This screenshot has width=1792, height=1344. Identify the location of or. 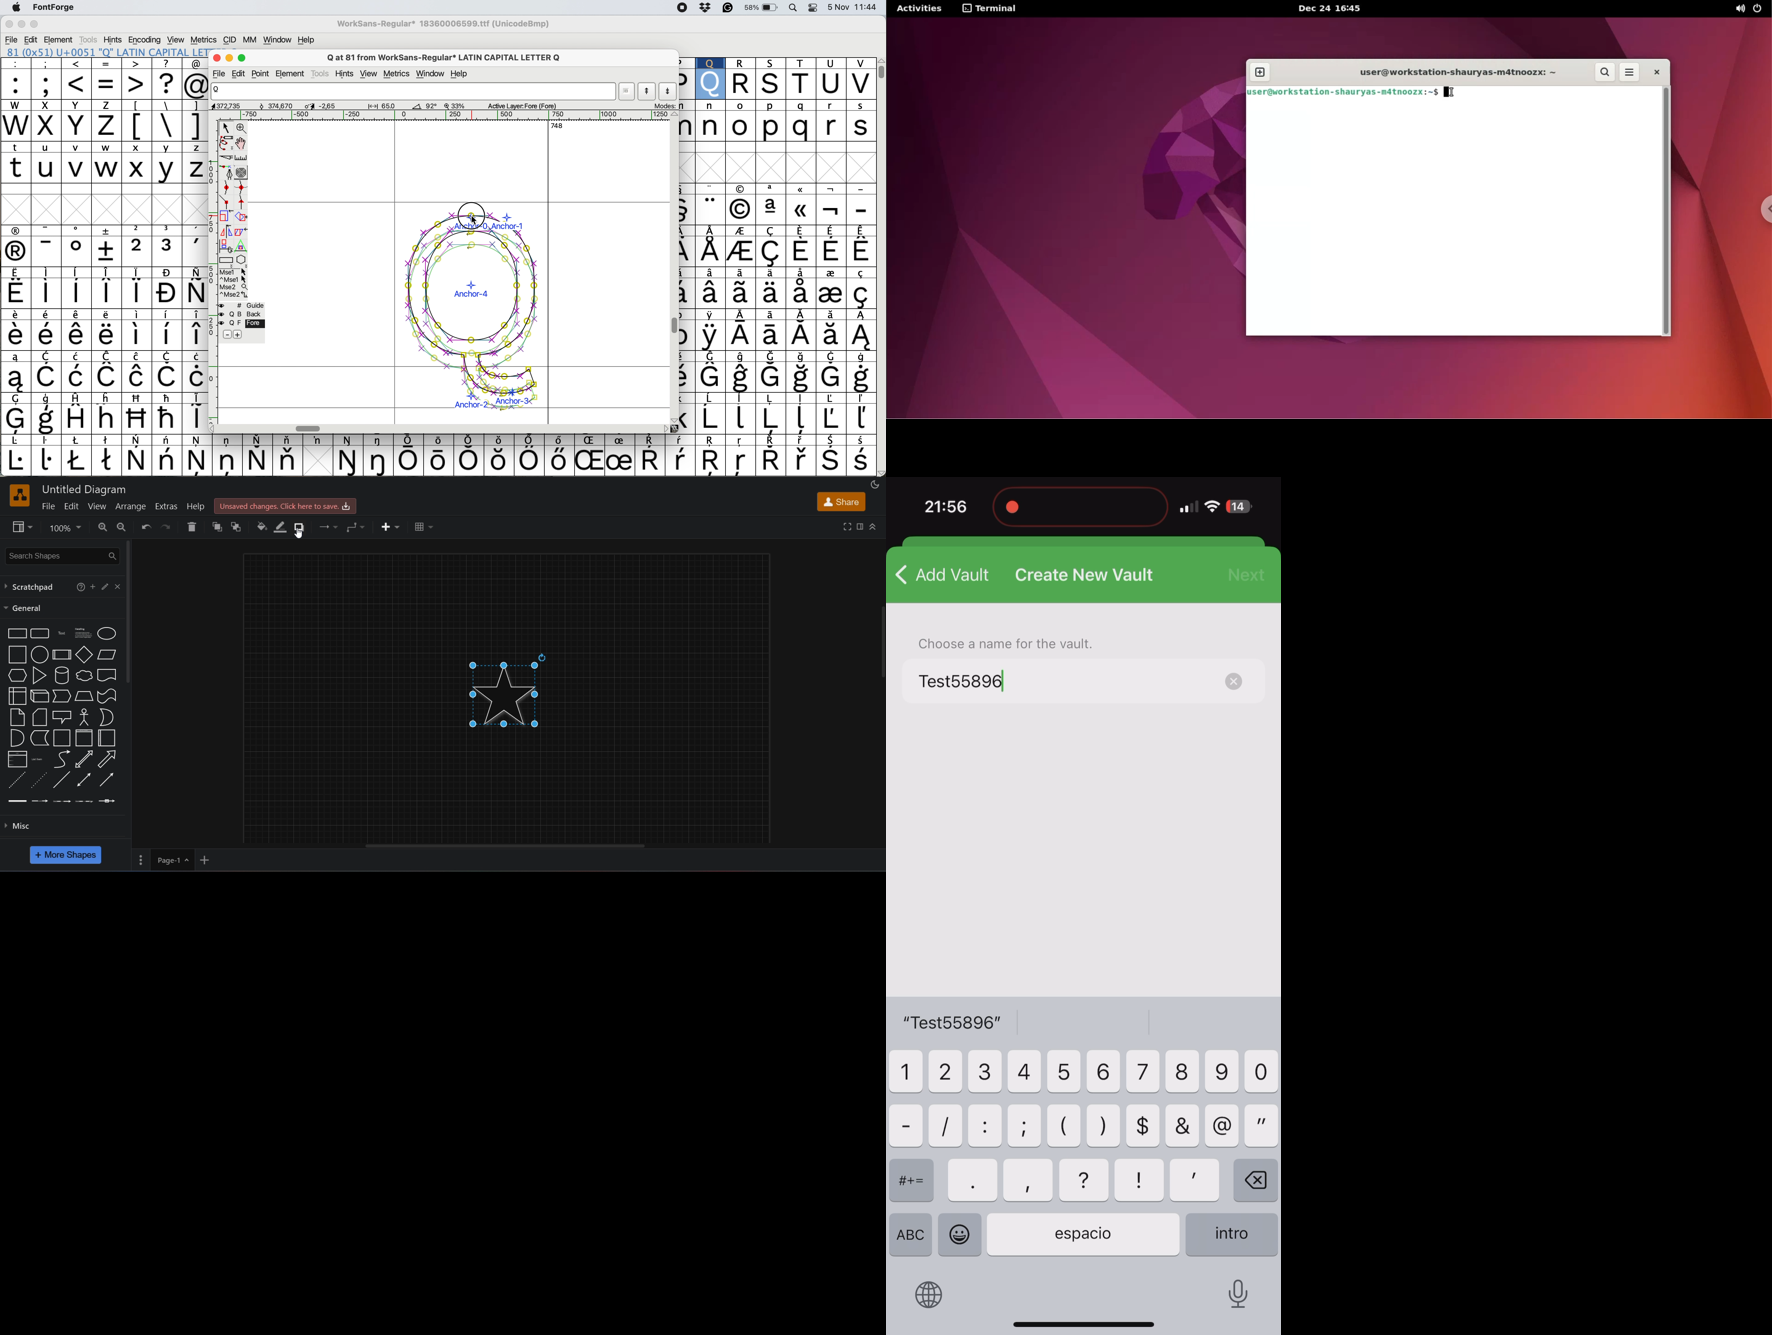
(107, 717).